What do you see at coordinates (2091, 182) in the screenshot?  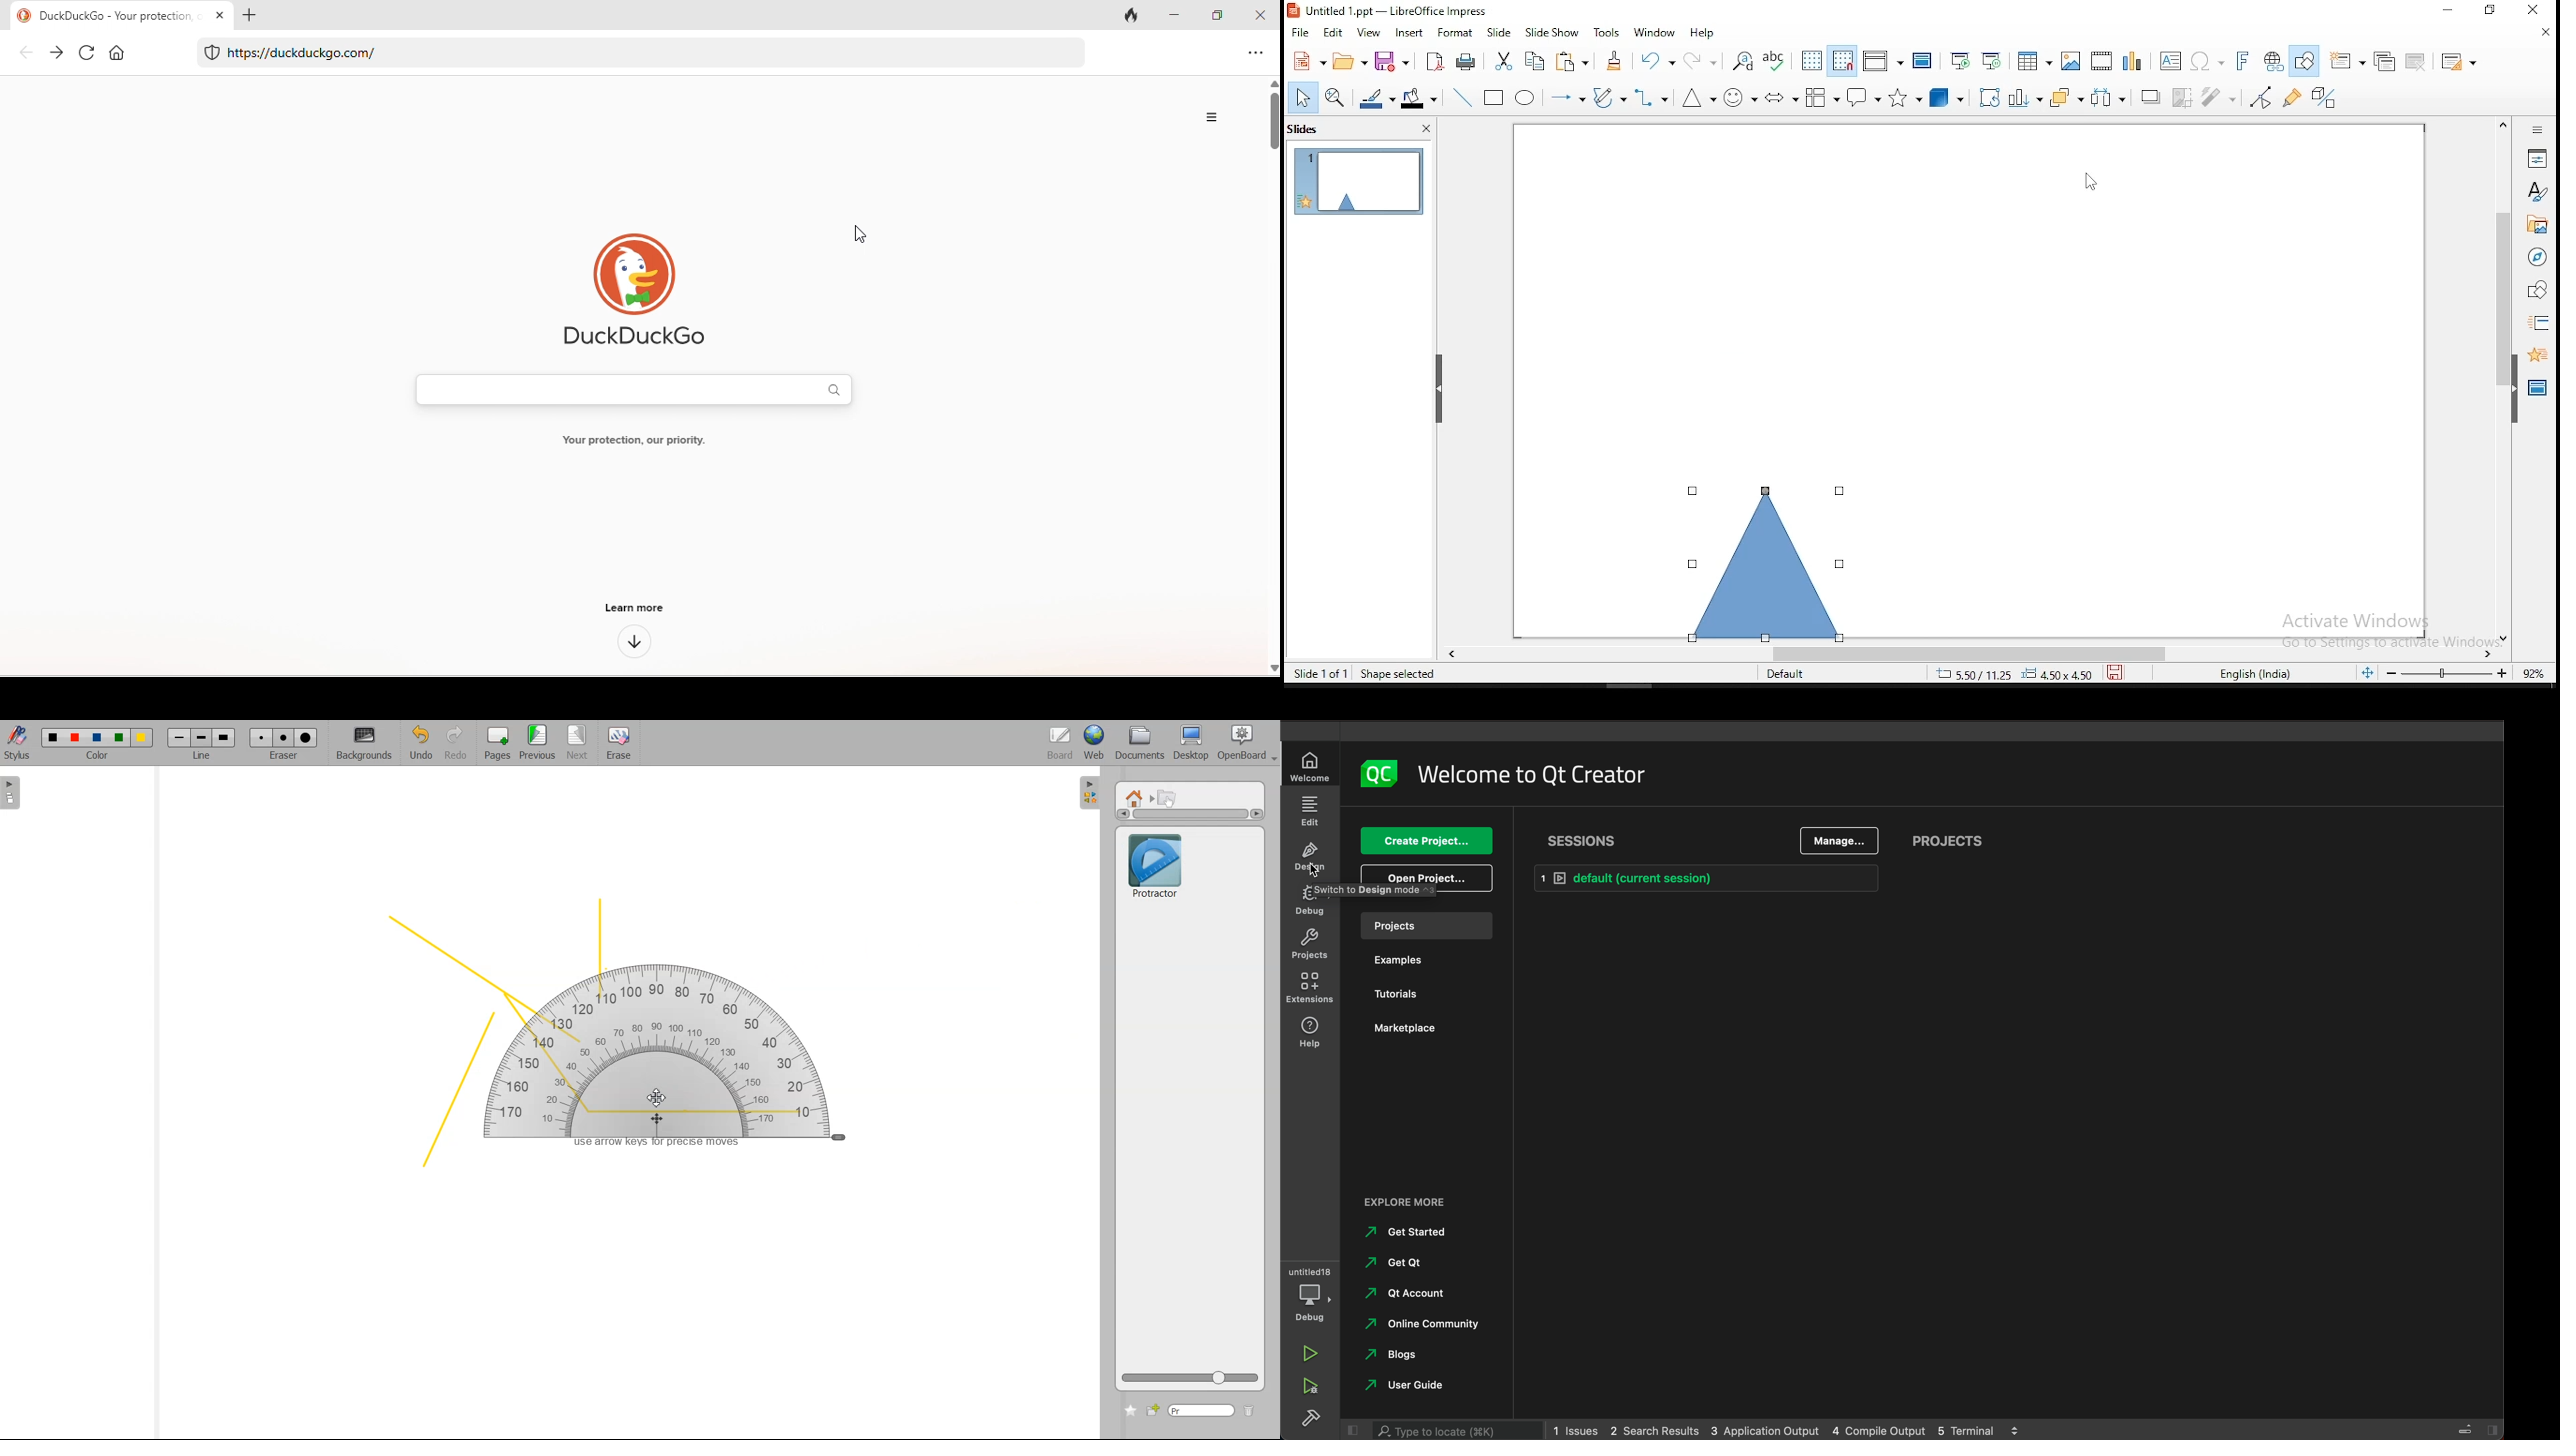 I see `mouse pointer` at bounding box center [2091, 182].